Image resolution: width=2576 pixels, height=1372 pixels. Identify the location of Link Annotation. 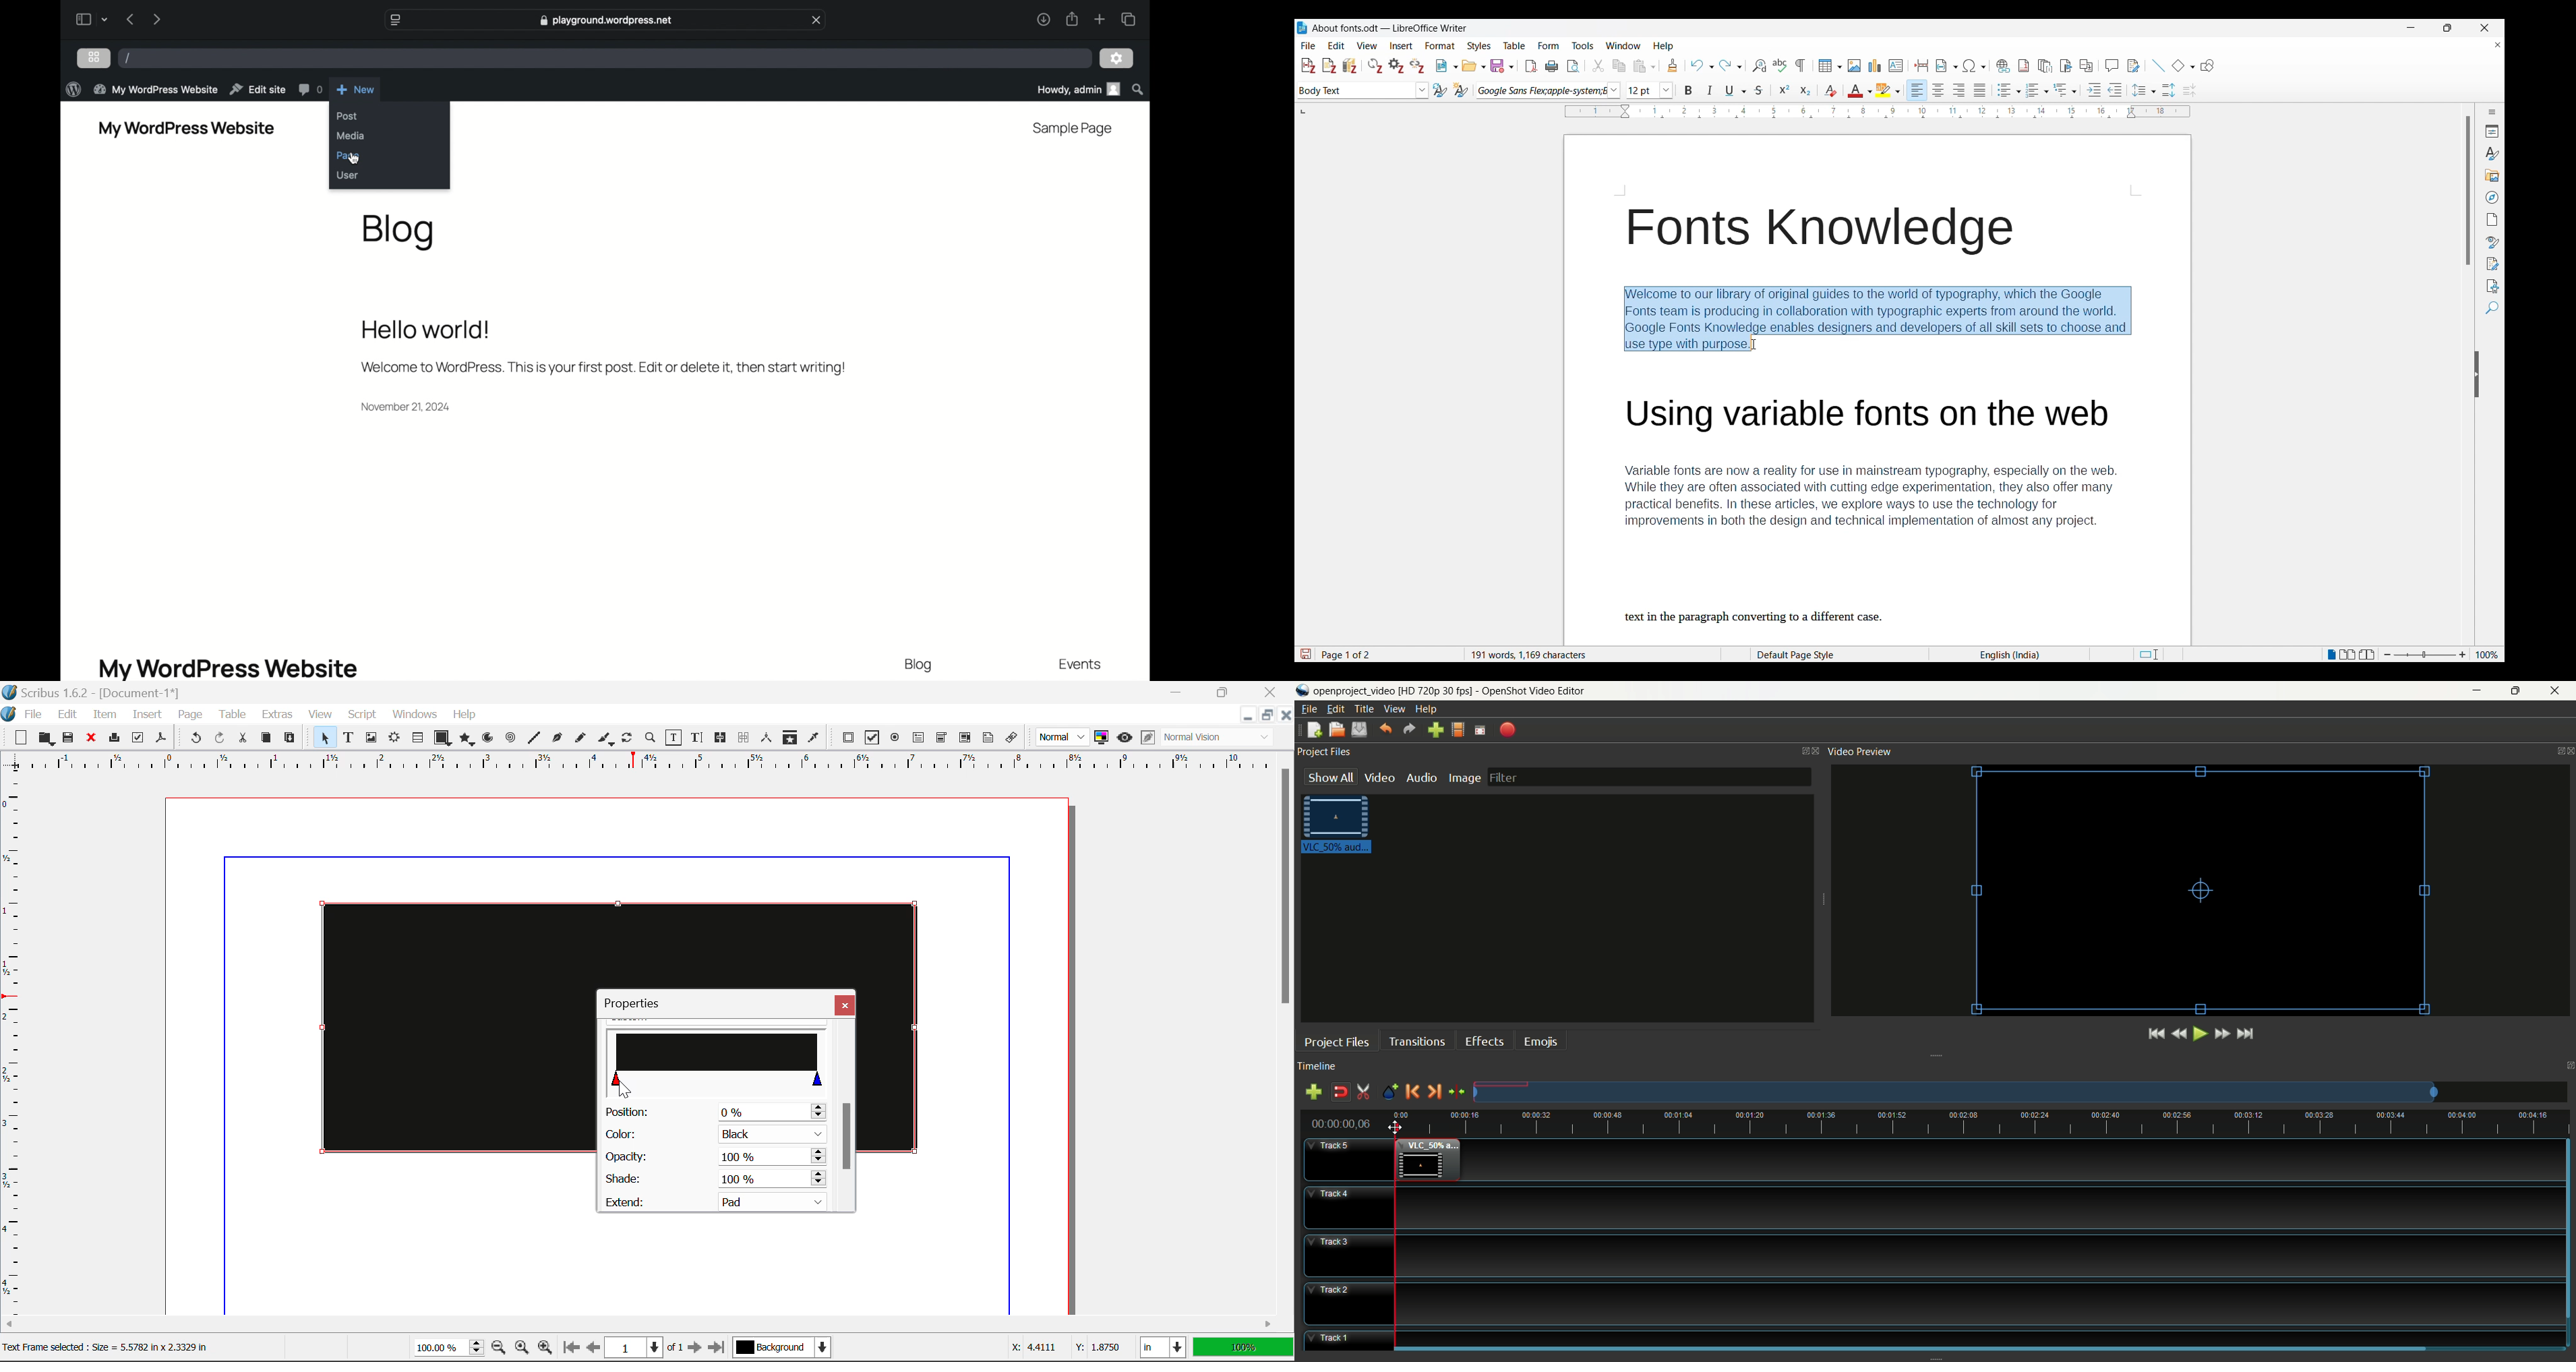
(1015, 738).